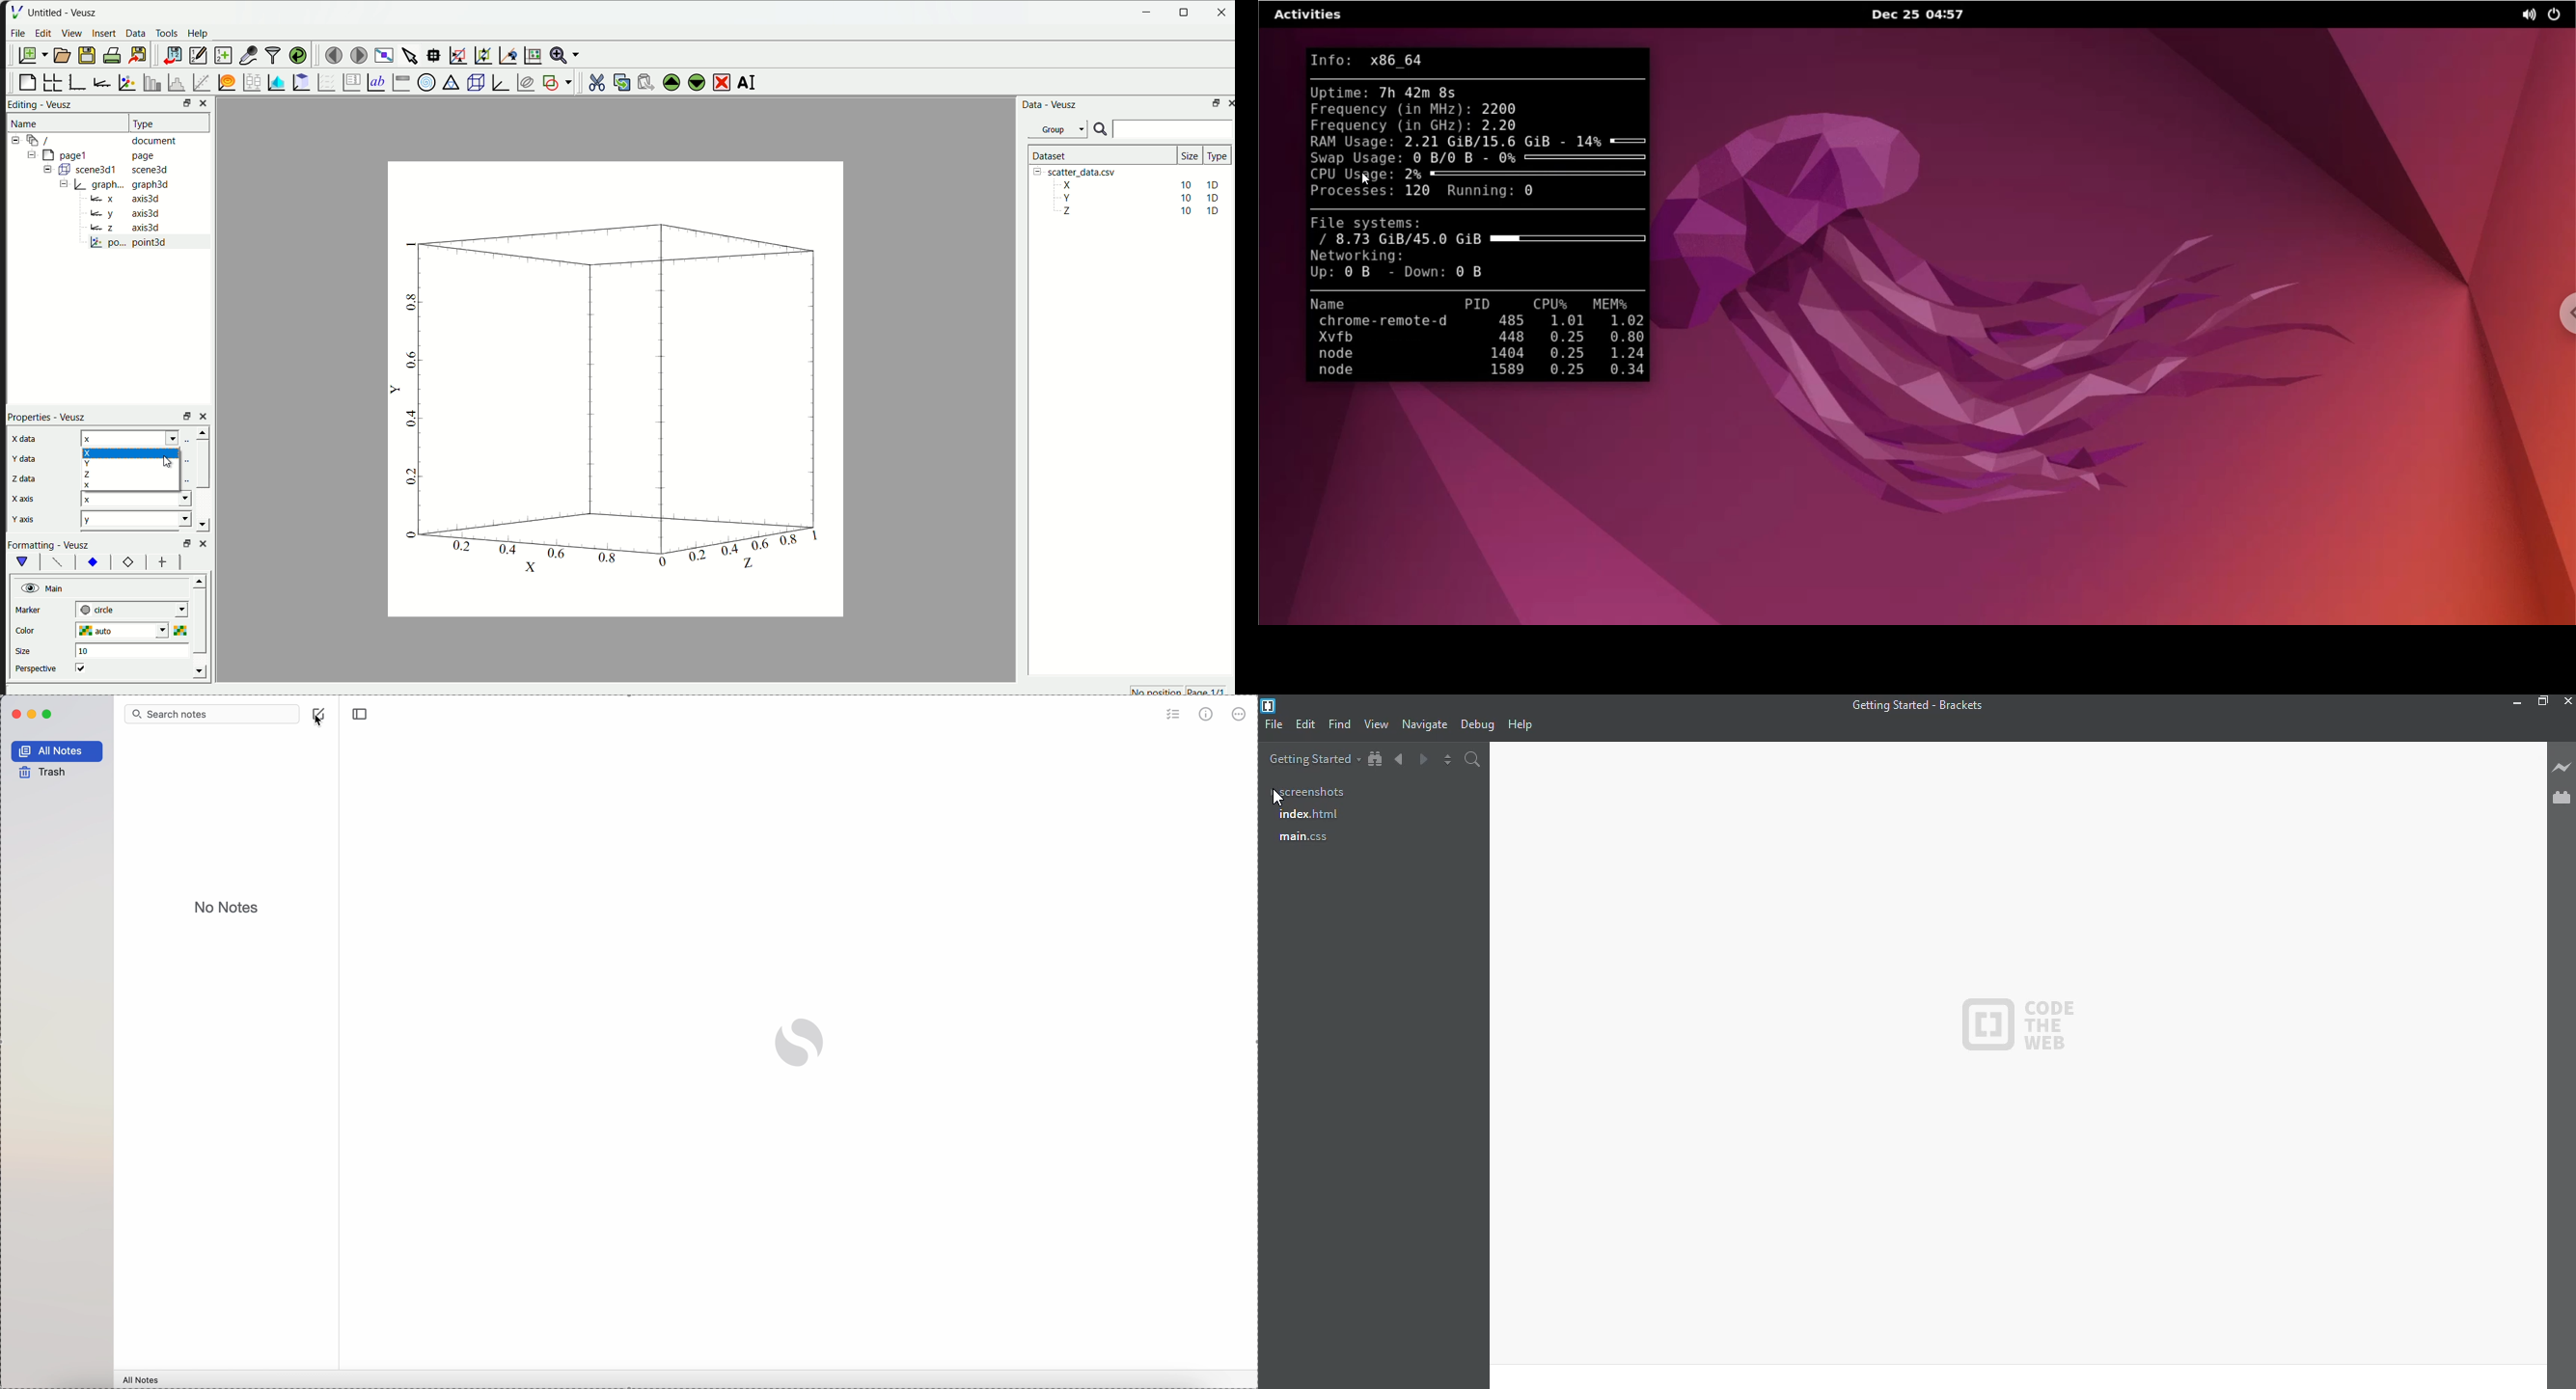 Image resolution: width=2576 pixels, height=1400 pixels. I want to click on close Simplenote, so click(15, 715).